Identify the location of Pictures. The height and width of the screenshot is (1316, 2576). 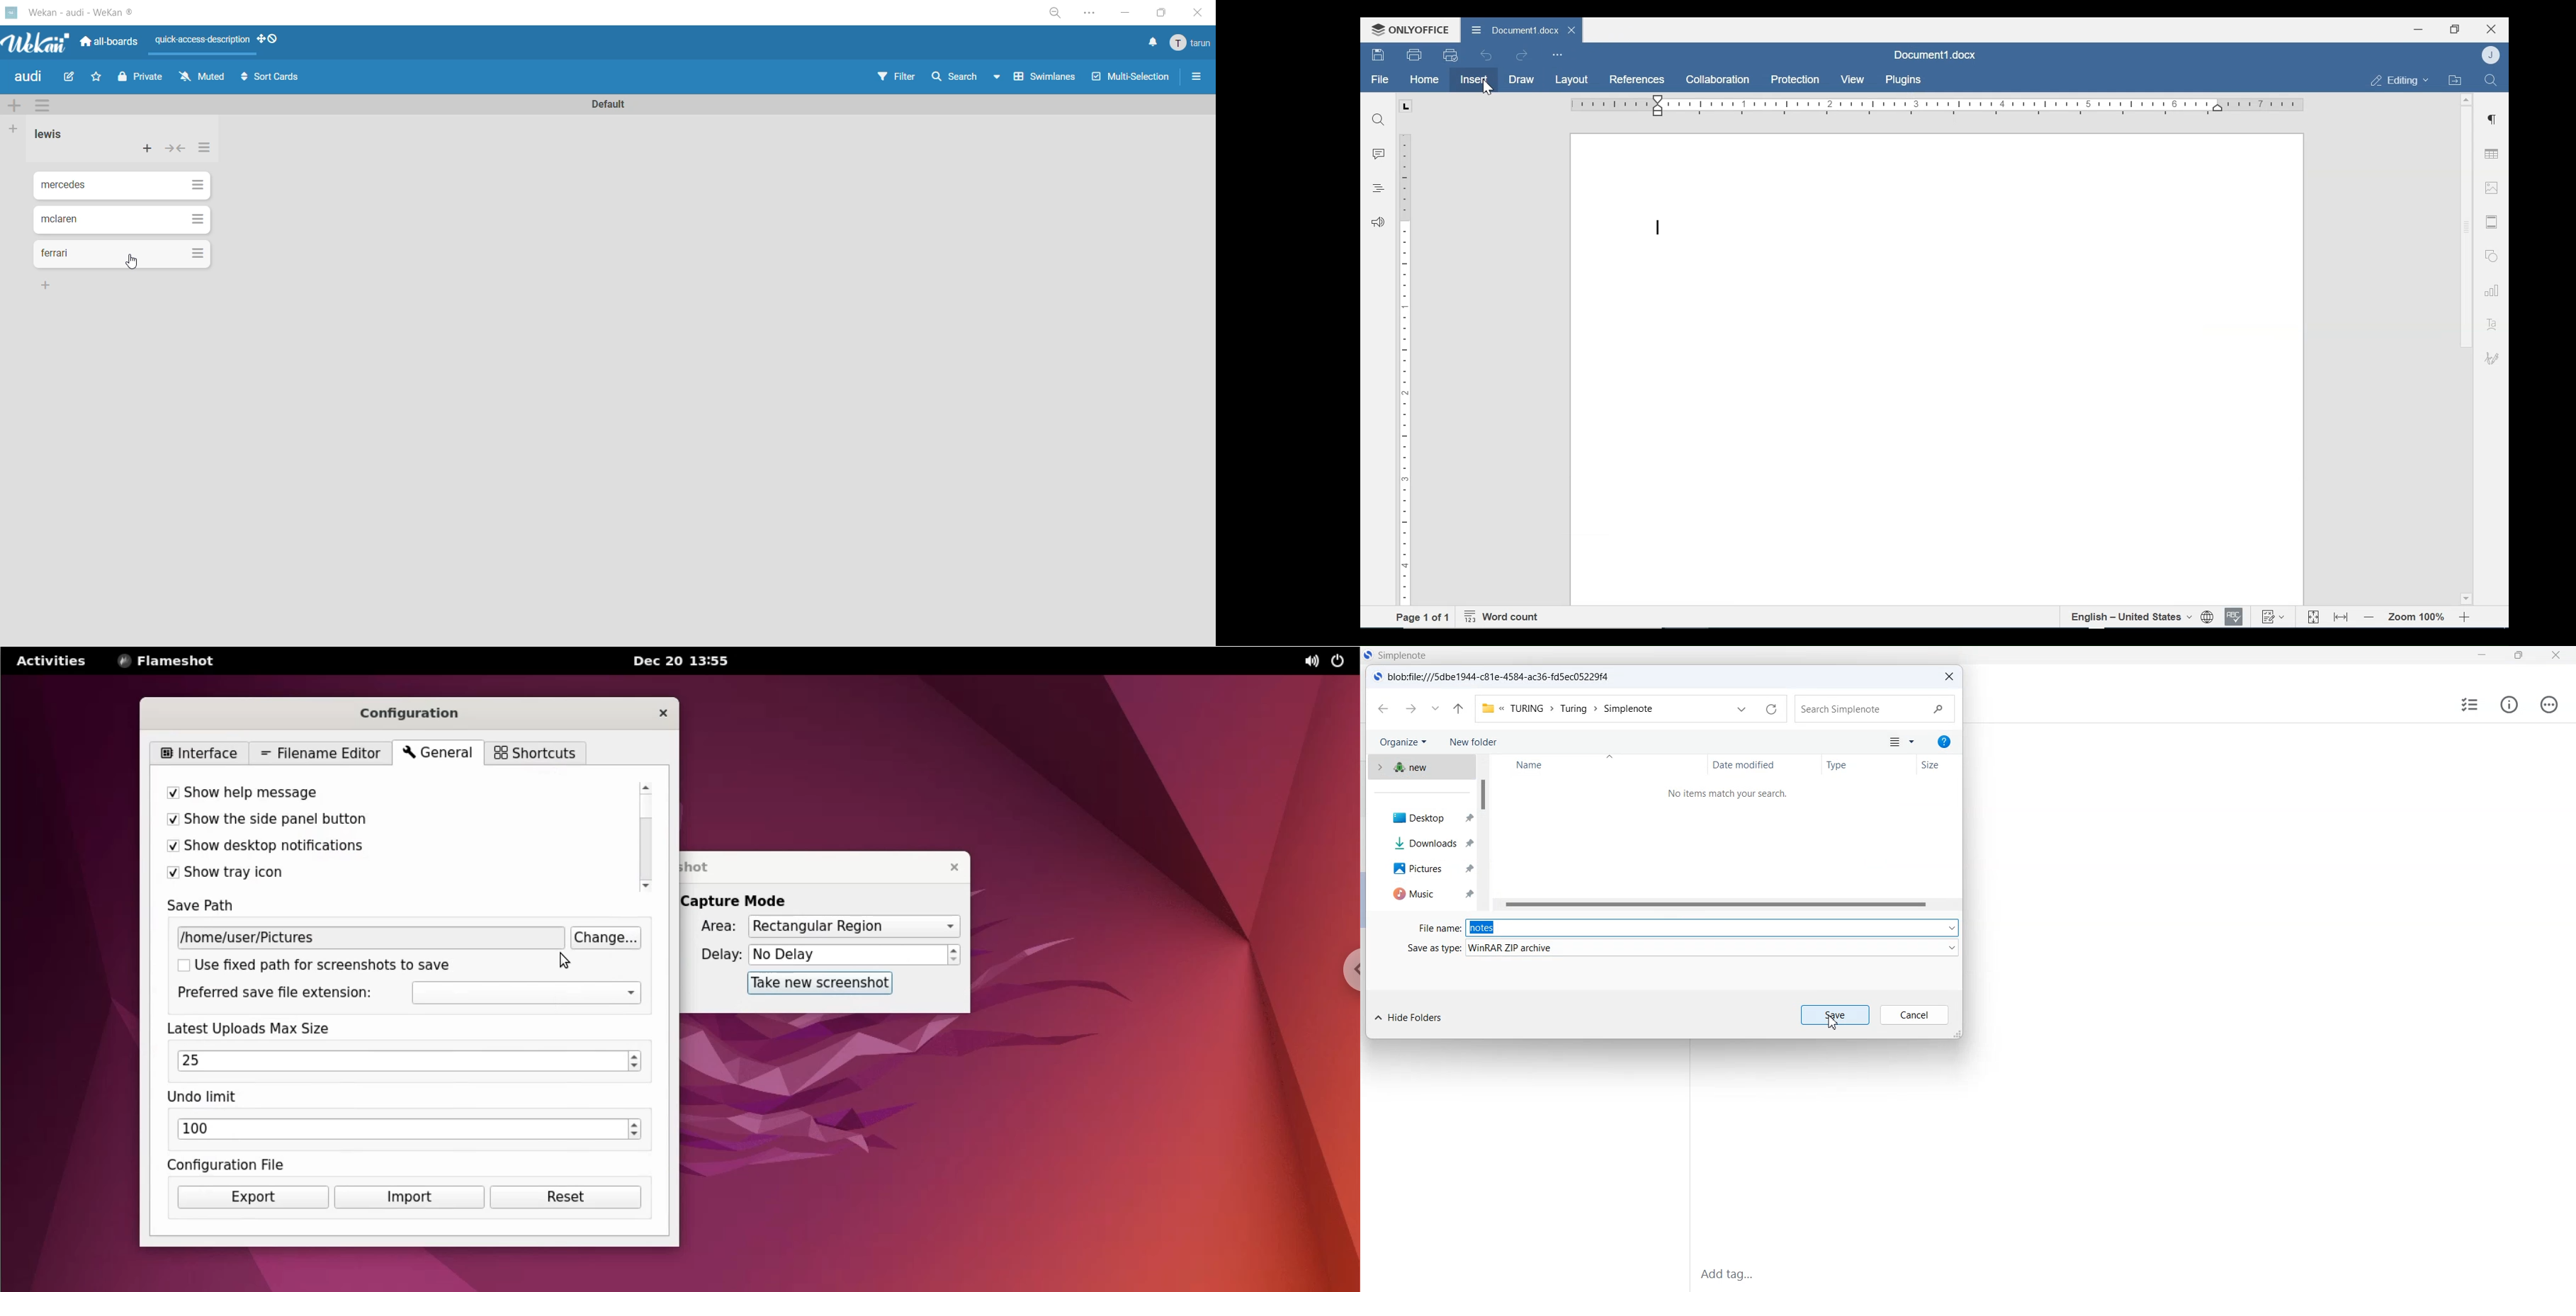
(1426, 868).